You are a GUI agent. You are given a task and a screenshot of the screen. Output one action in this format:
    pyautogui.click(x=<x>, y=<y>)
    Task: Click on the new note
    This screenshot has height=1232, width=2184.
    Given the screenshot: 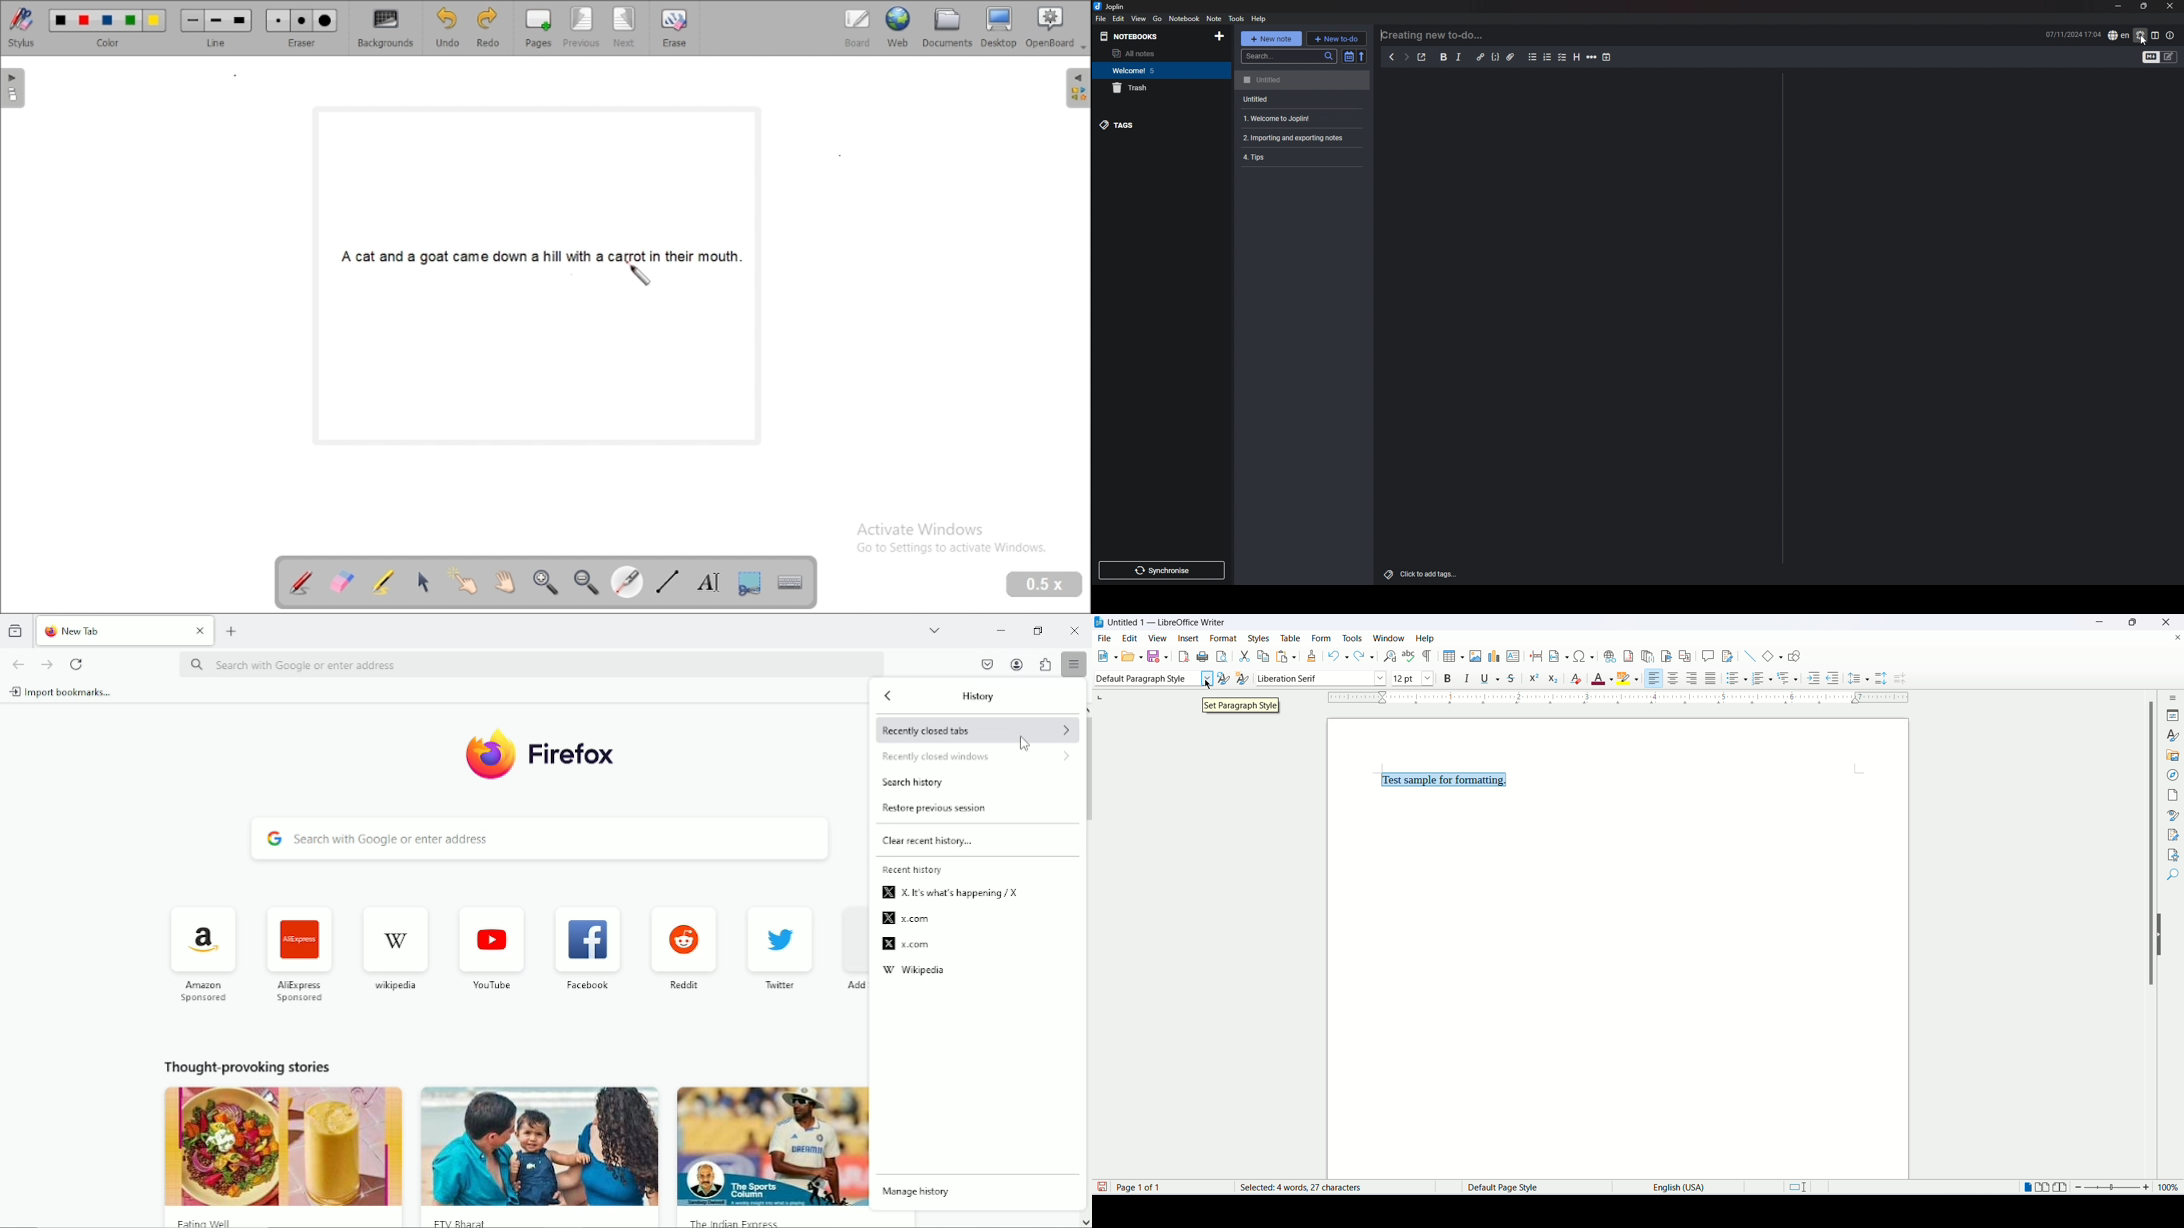 What is the action you would take?
    pyautogui.click(x=1271, y=38)
    